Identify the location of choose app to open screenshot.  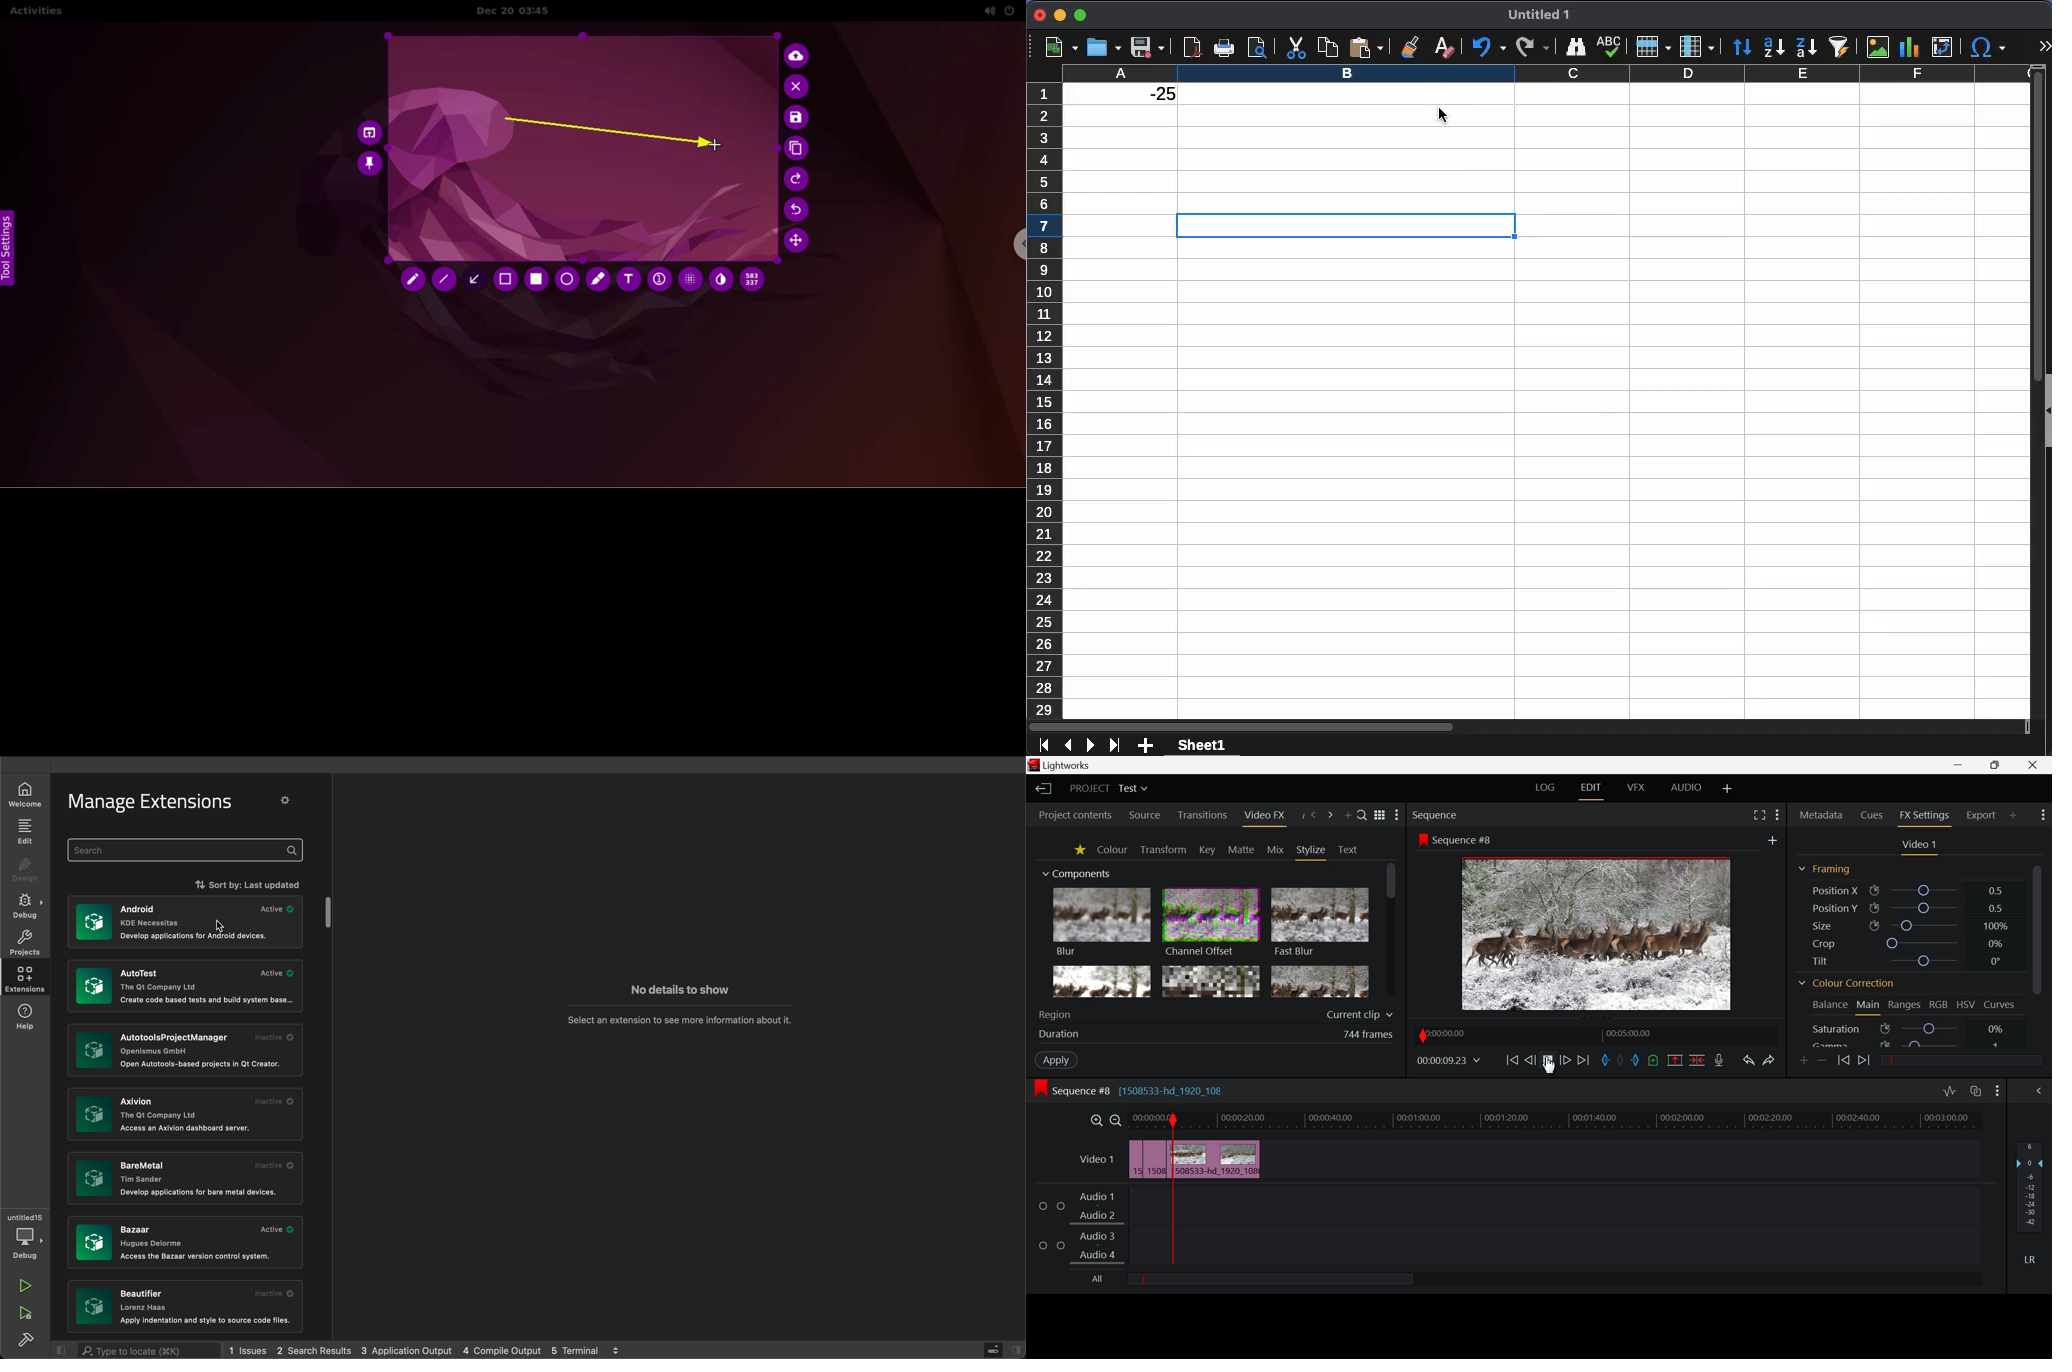
(367, 131).